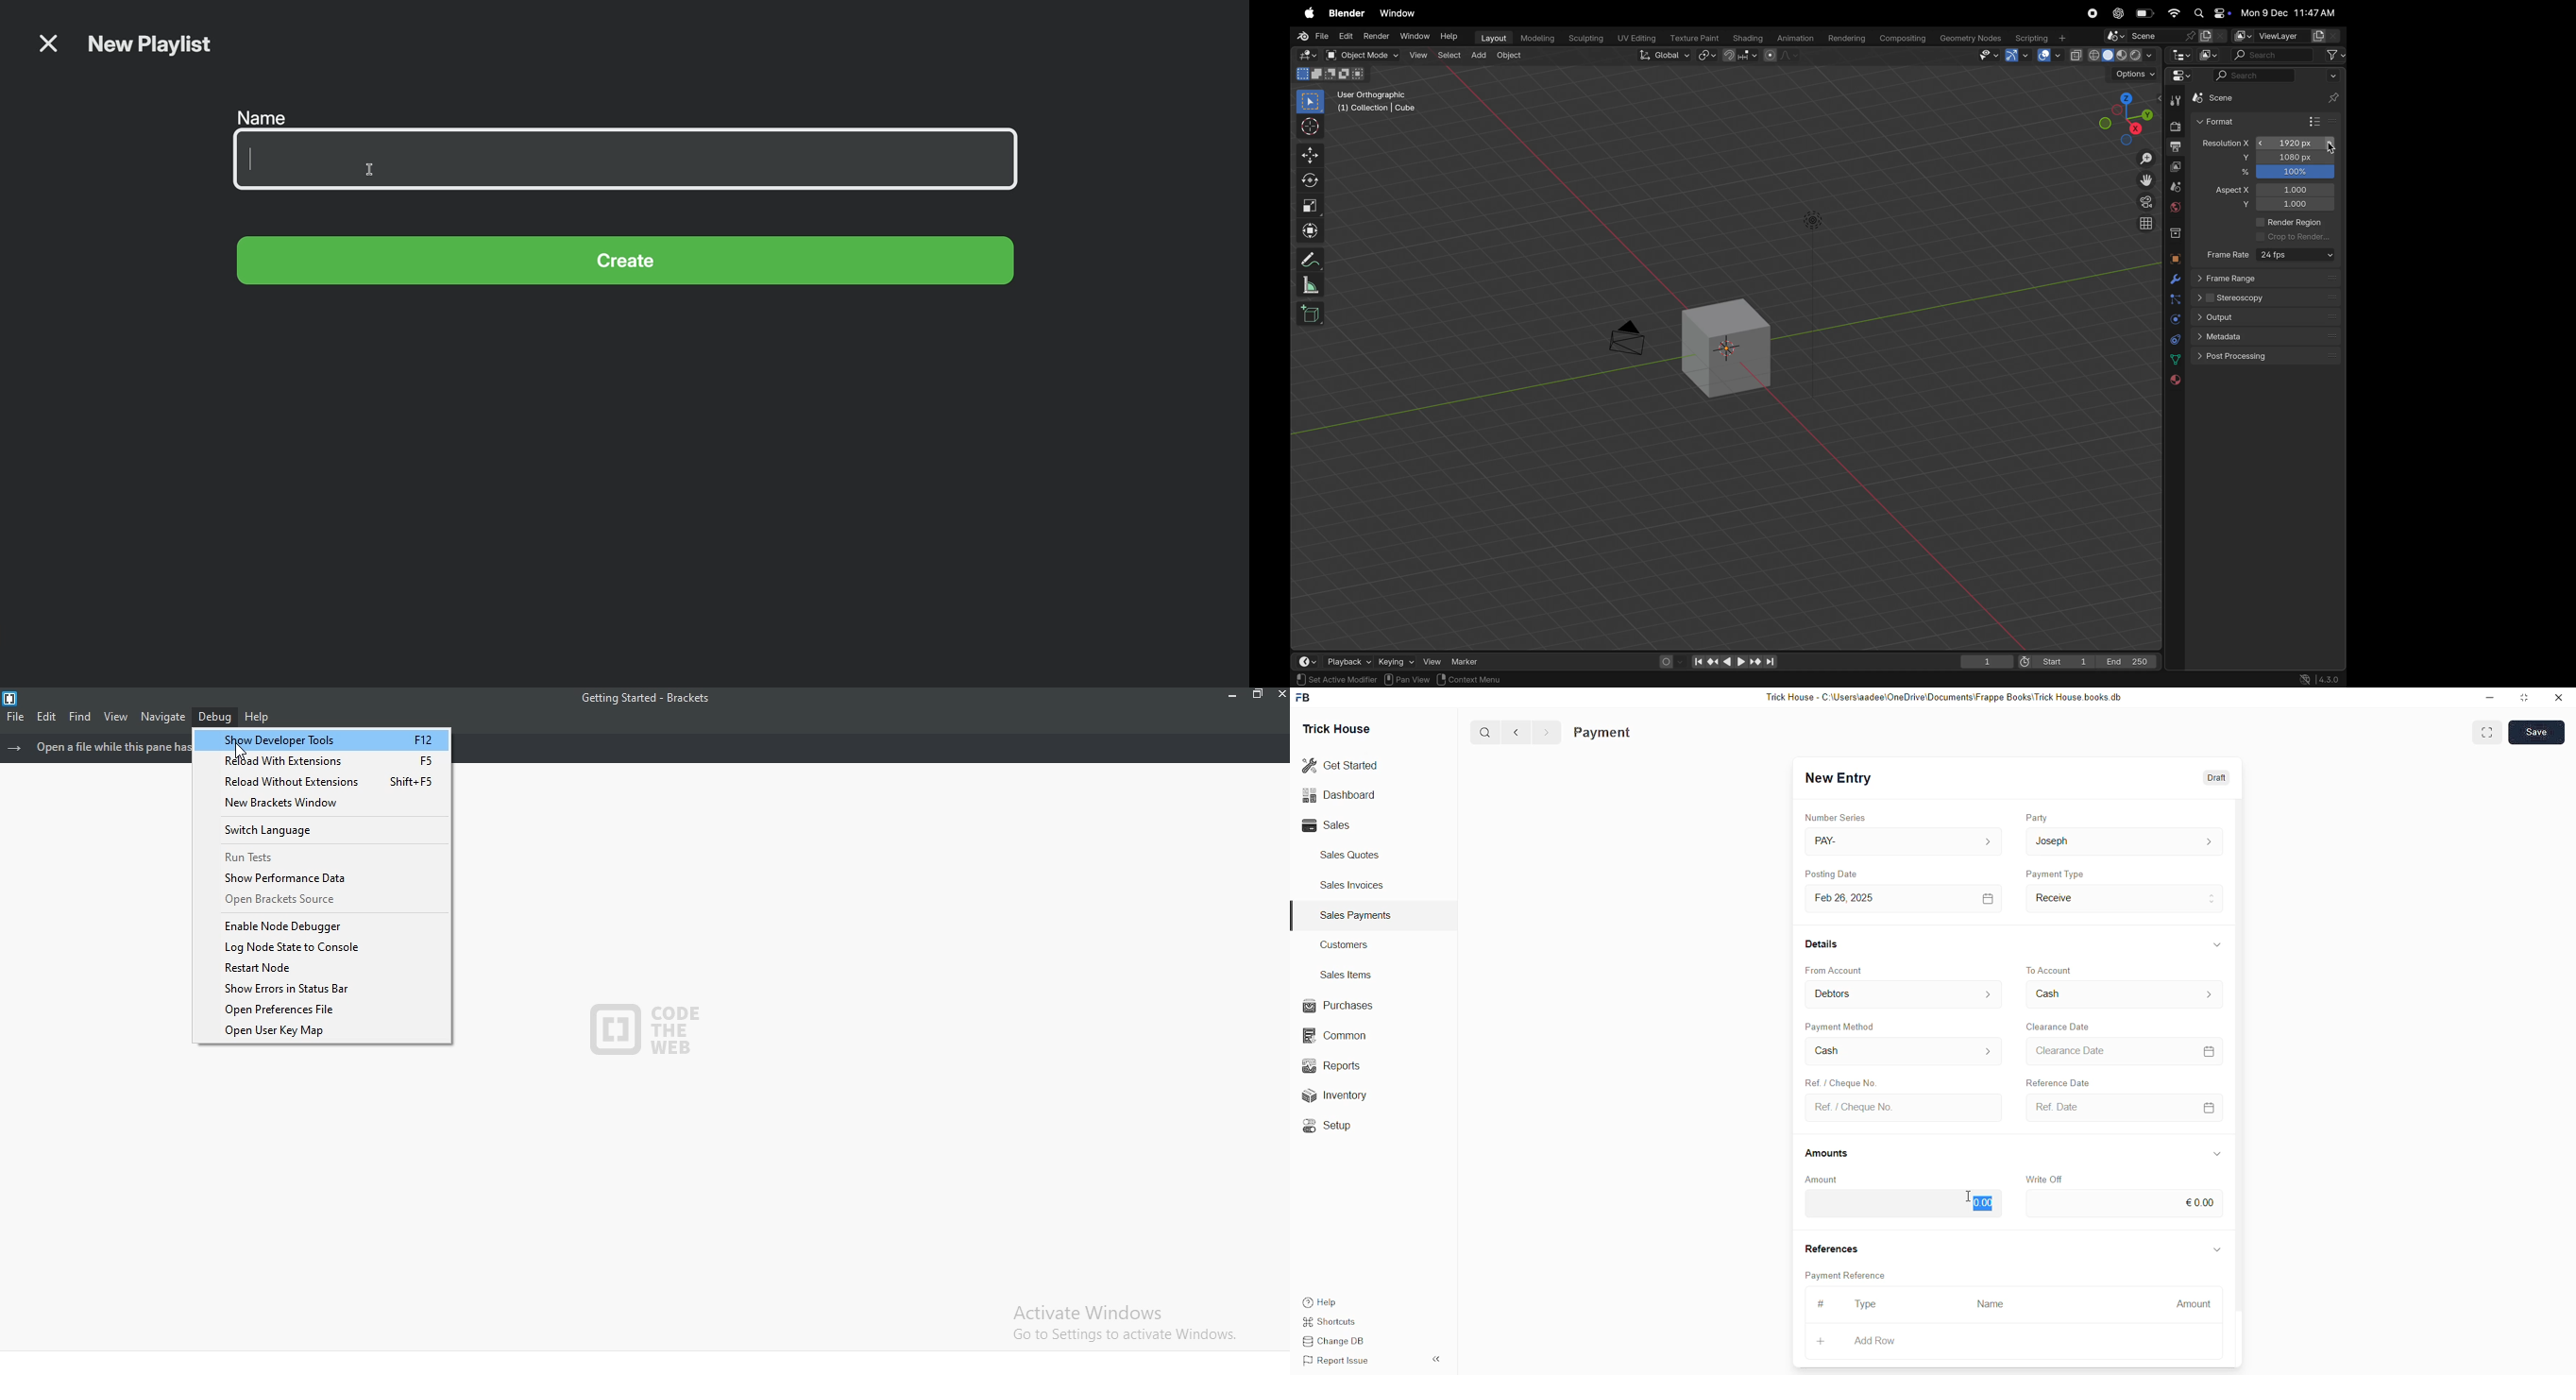 Image resolution: width=2576 pixels, height=1400 pixels. What do you see at coordinates (2188, 1305) in the screenshot?
I see `Amount` at bounding box center [2188, 1305].